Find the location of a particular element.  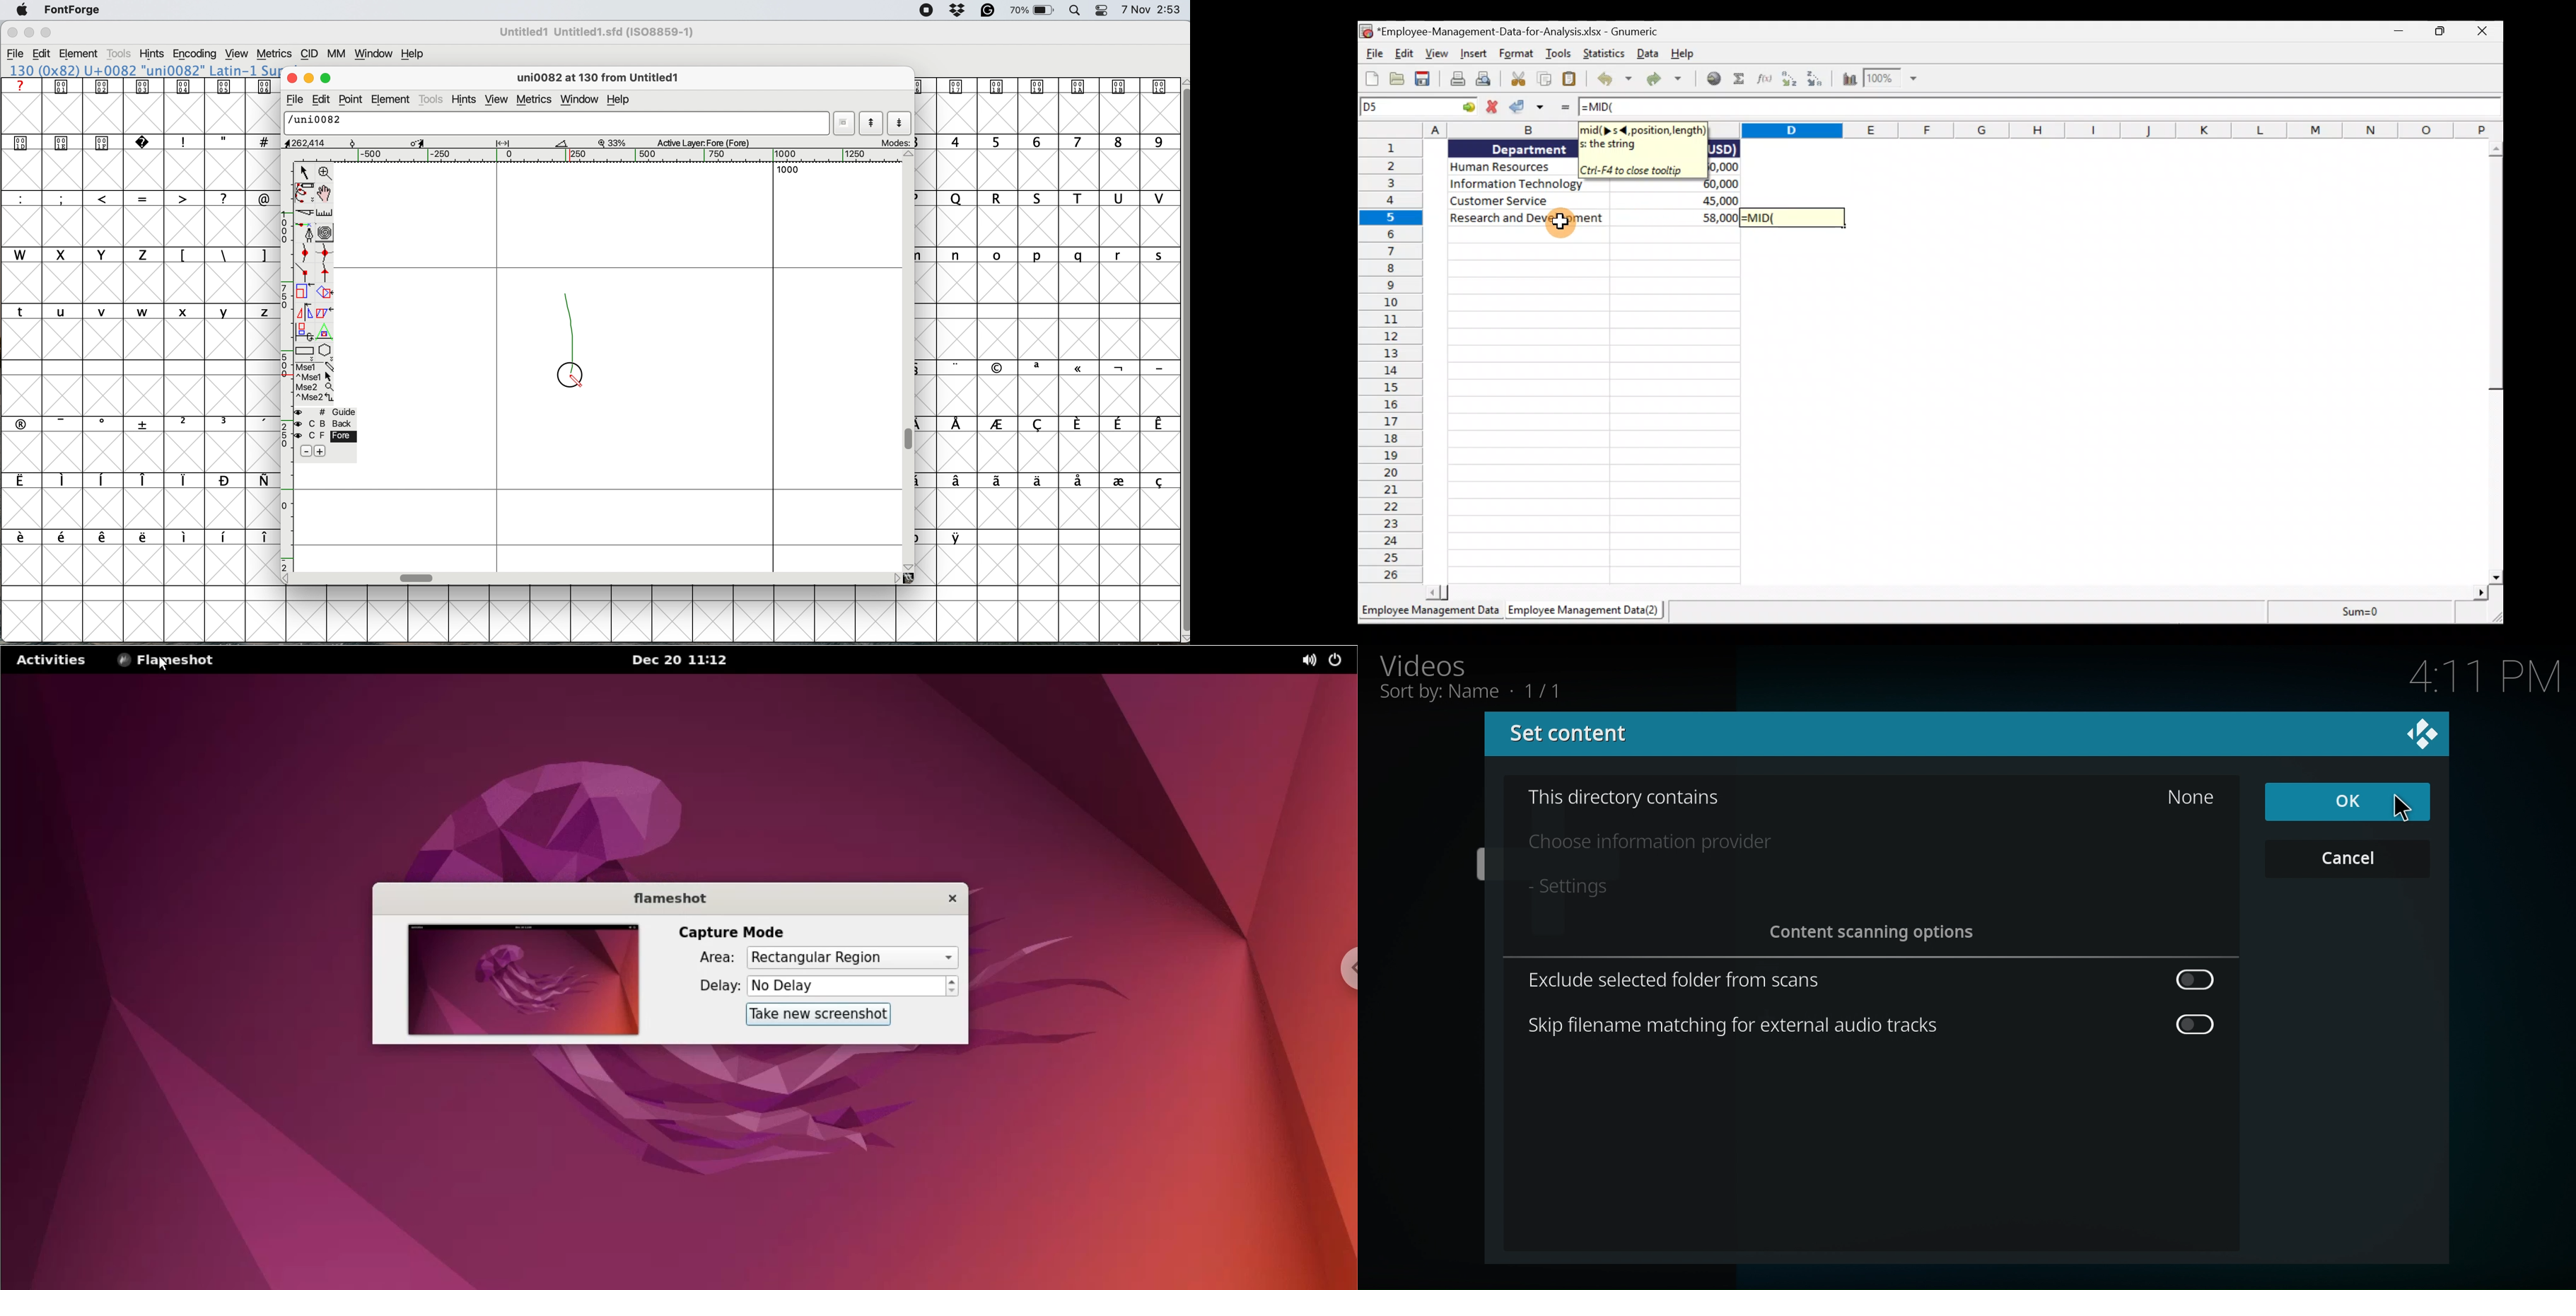

Columns is located at coordinates (1470, 133).